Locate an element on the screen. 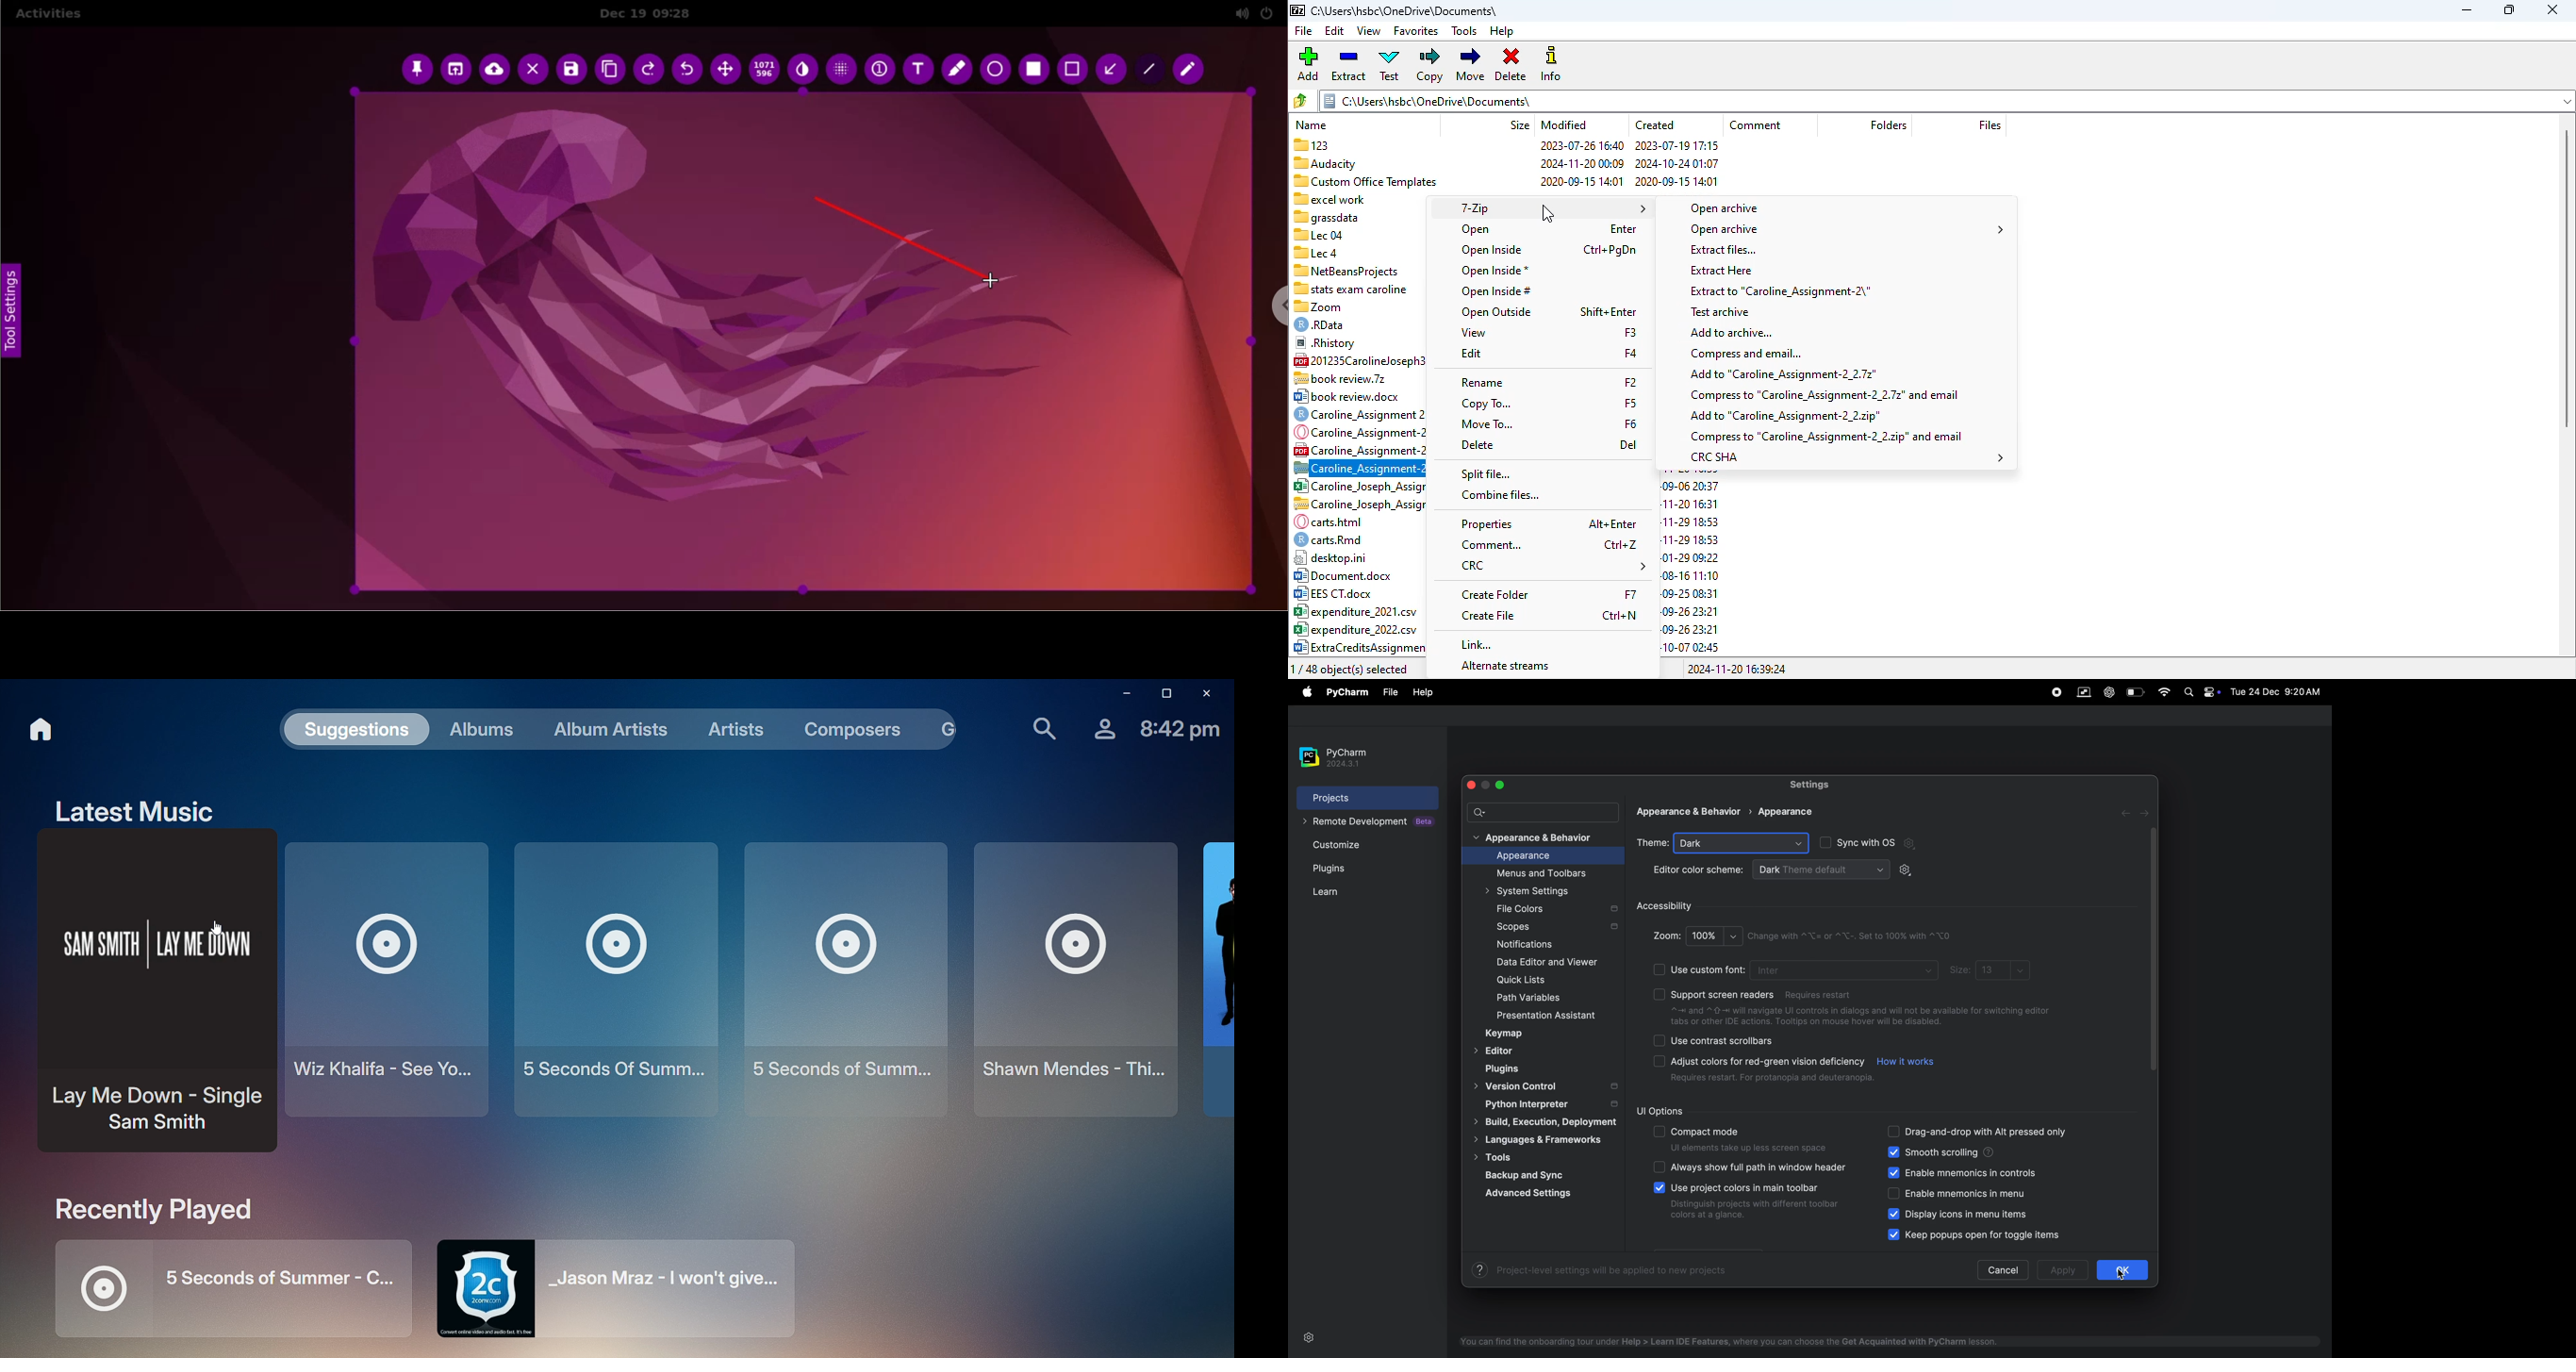 The image size is (2576, 1372). properties is located at coordinates (1485, 524).